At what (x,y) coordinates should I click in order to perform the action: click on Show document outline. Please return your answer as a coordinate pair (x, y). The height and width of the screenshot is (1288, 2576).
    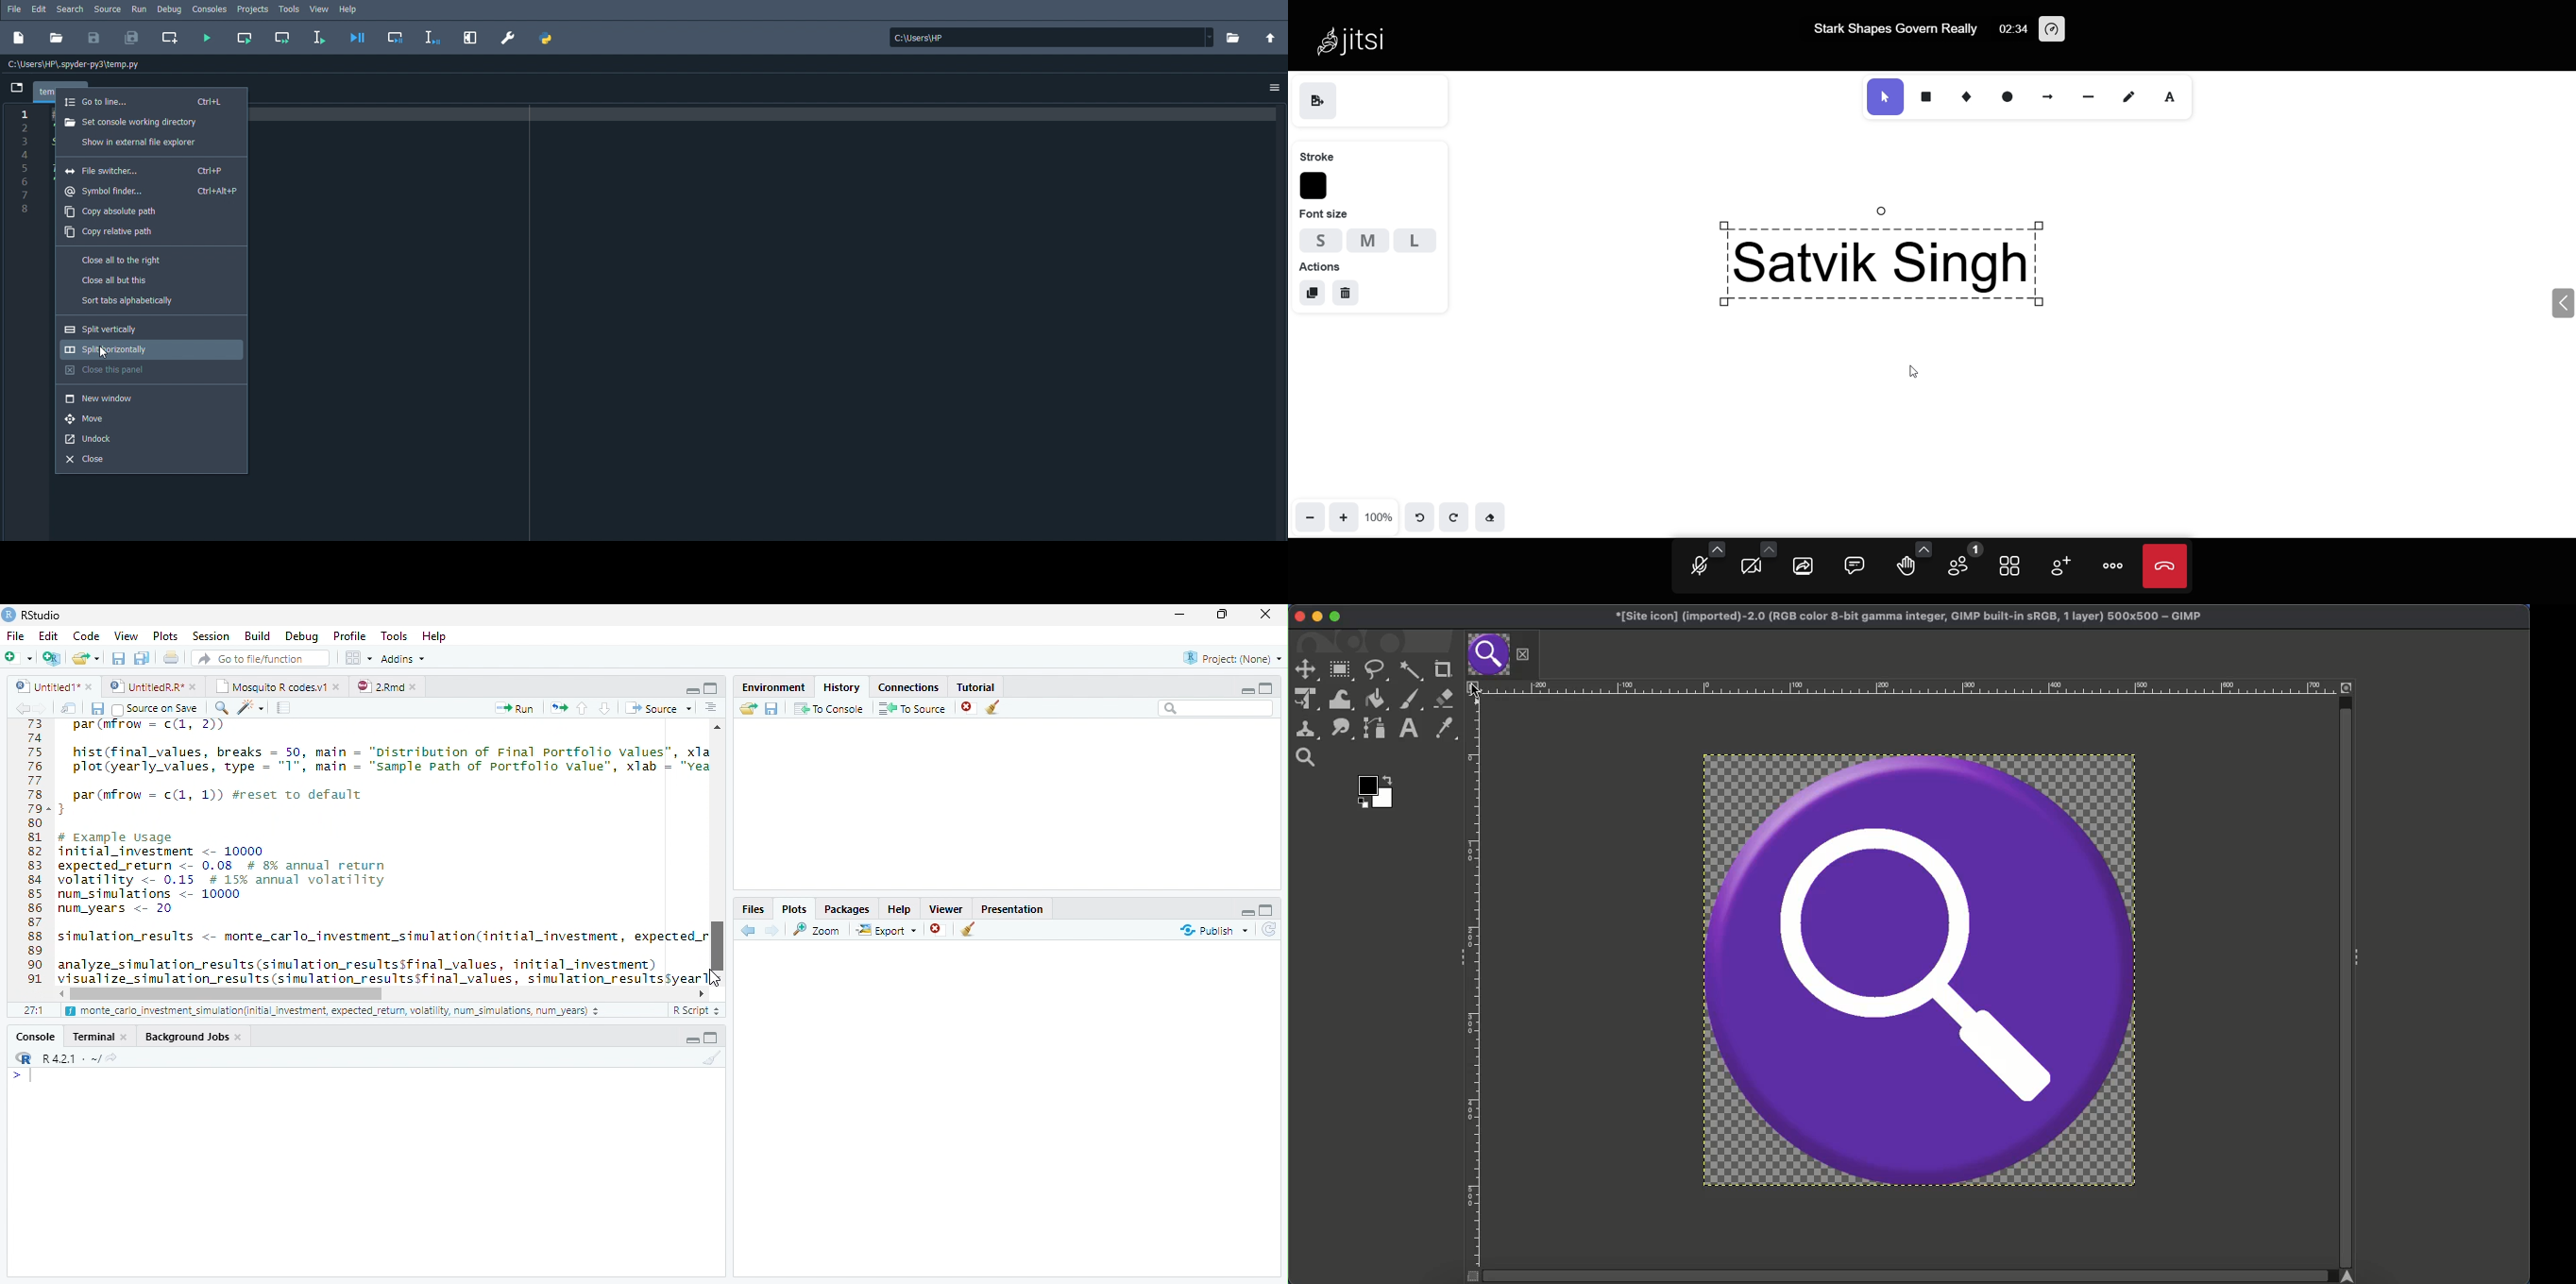
    Looking at the image, I should click on (711, 709).